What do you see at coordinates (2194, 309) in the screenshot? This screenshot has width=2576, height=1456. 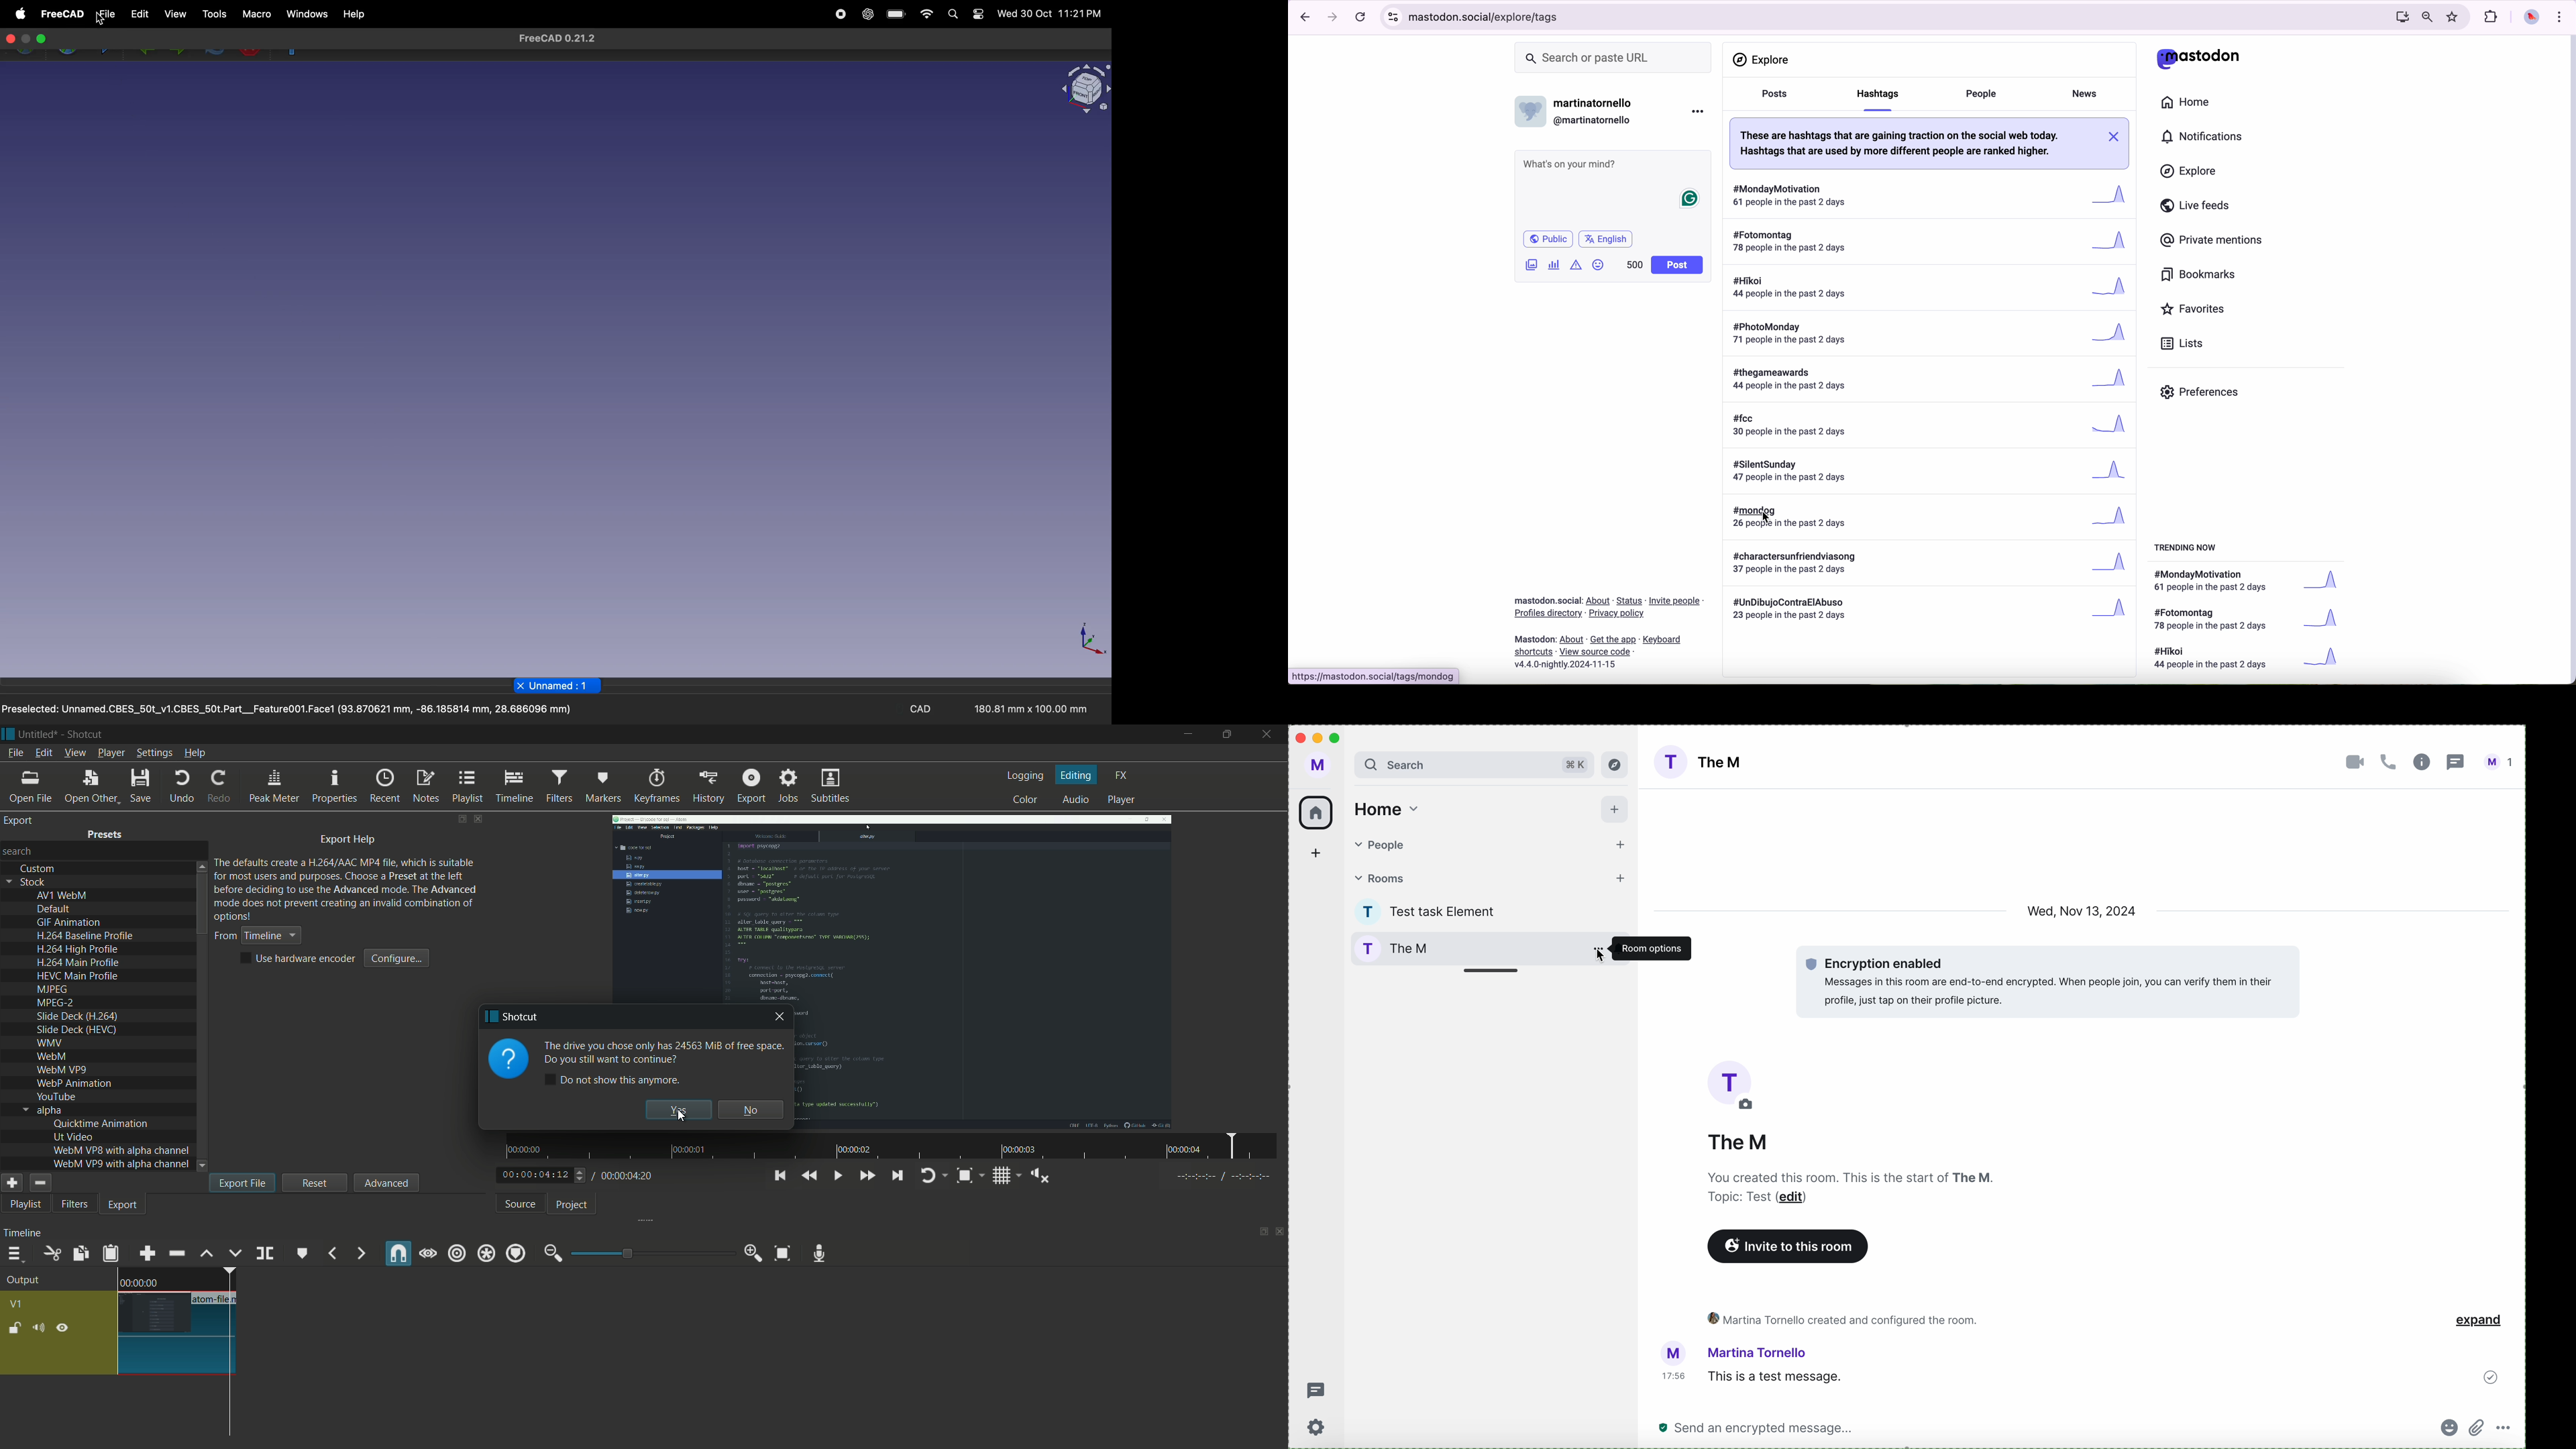 I see `favorites` at bounding box center [2194, 309].